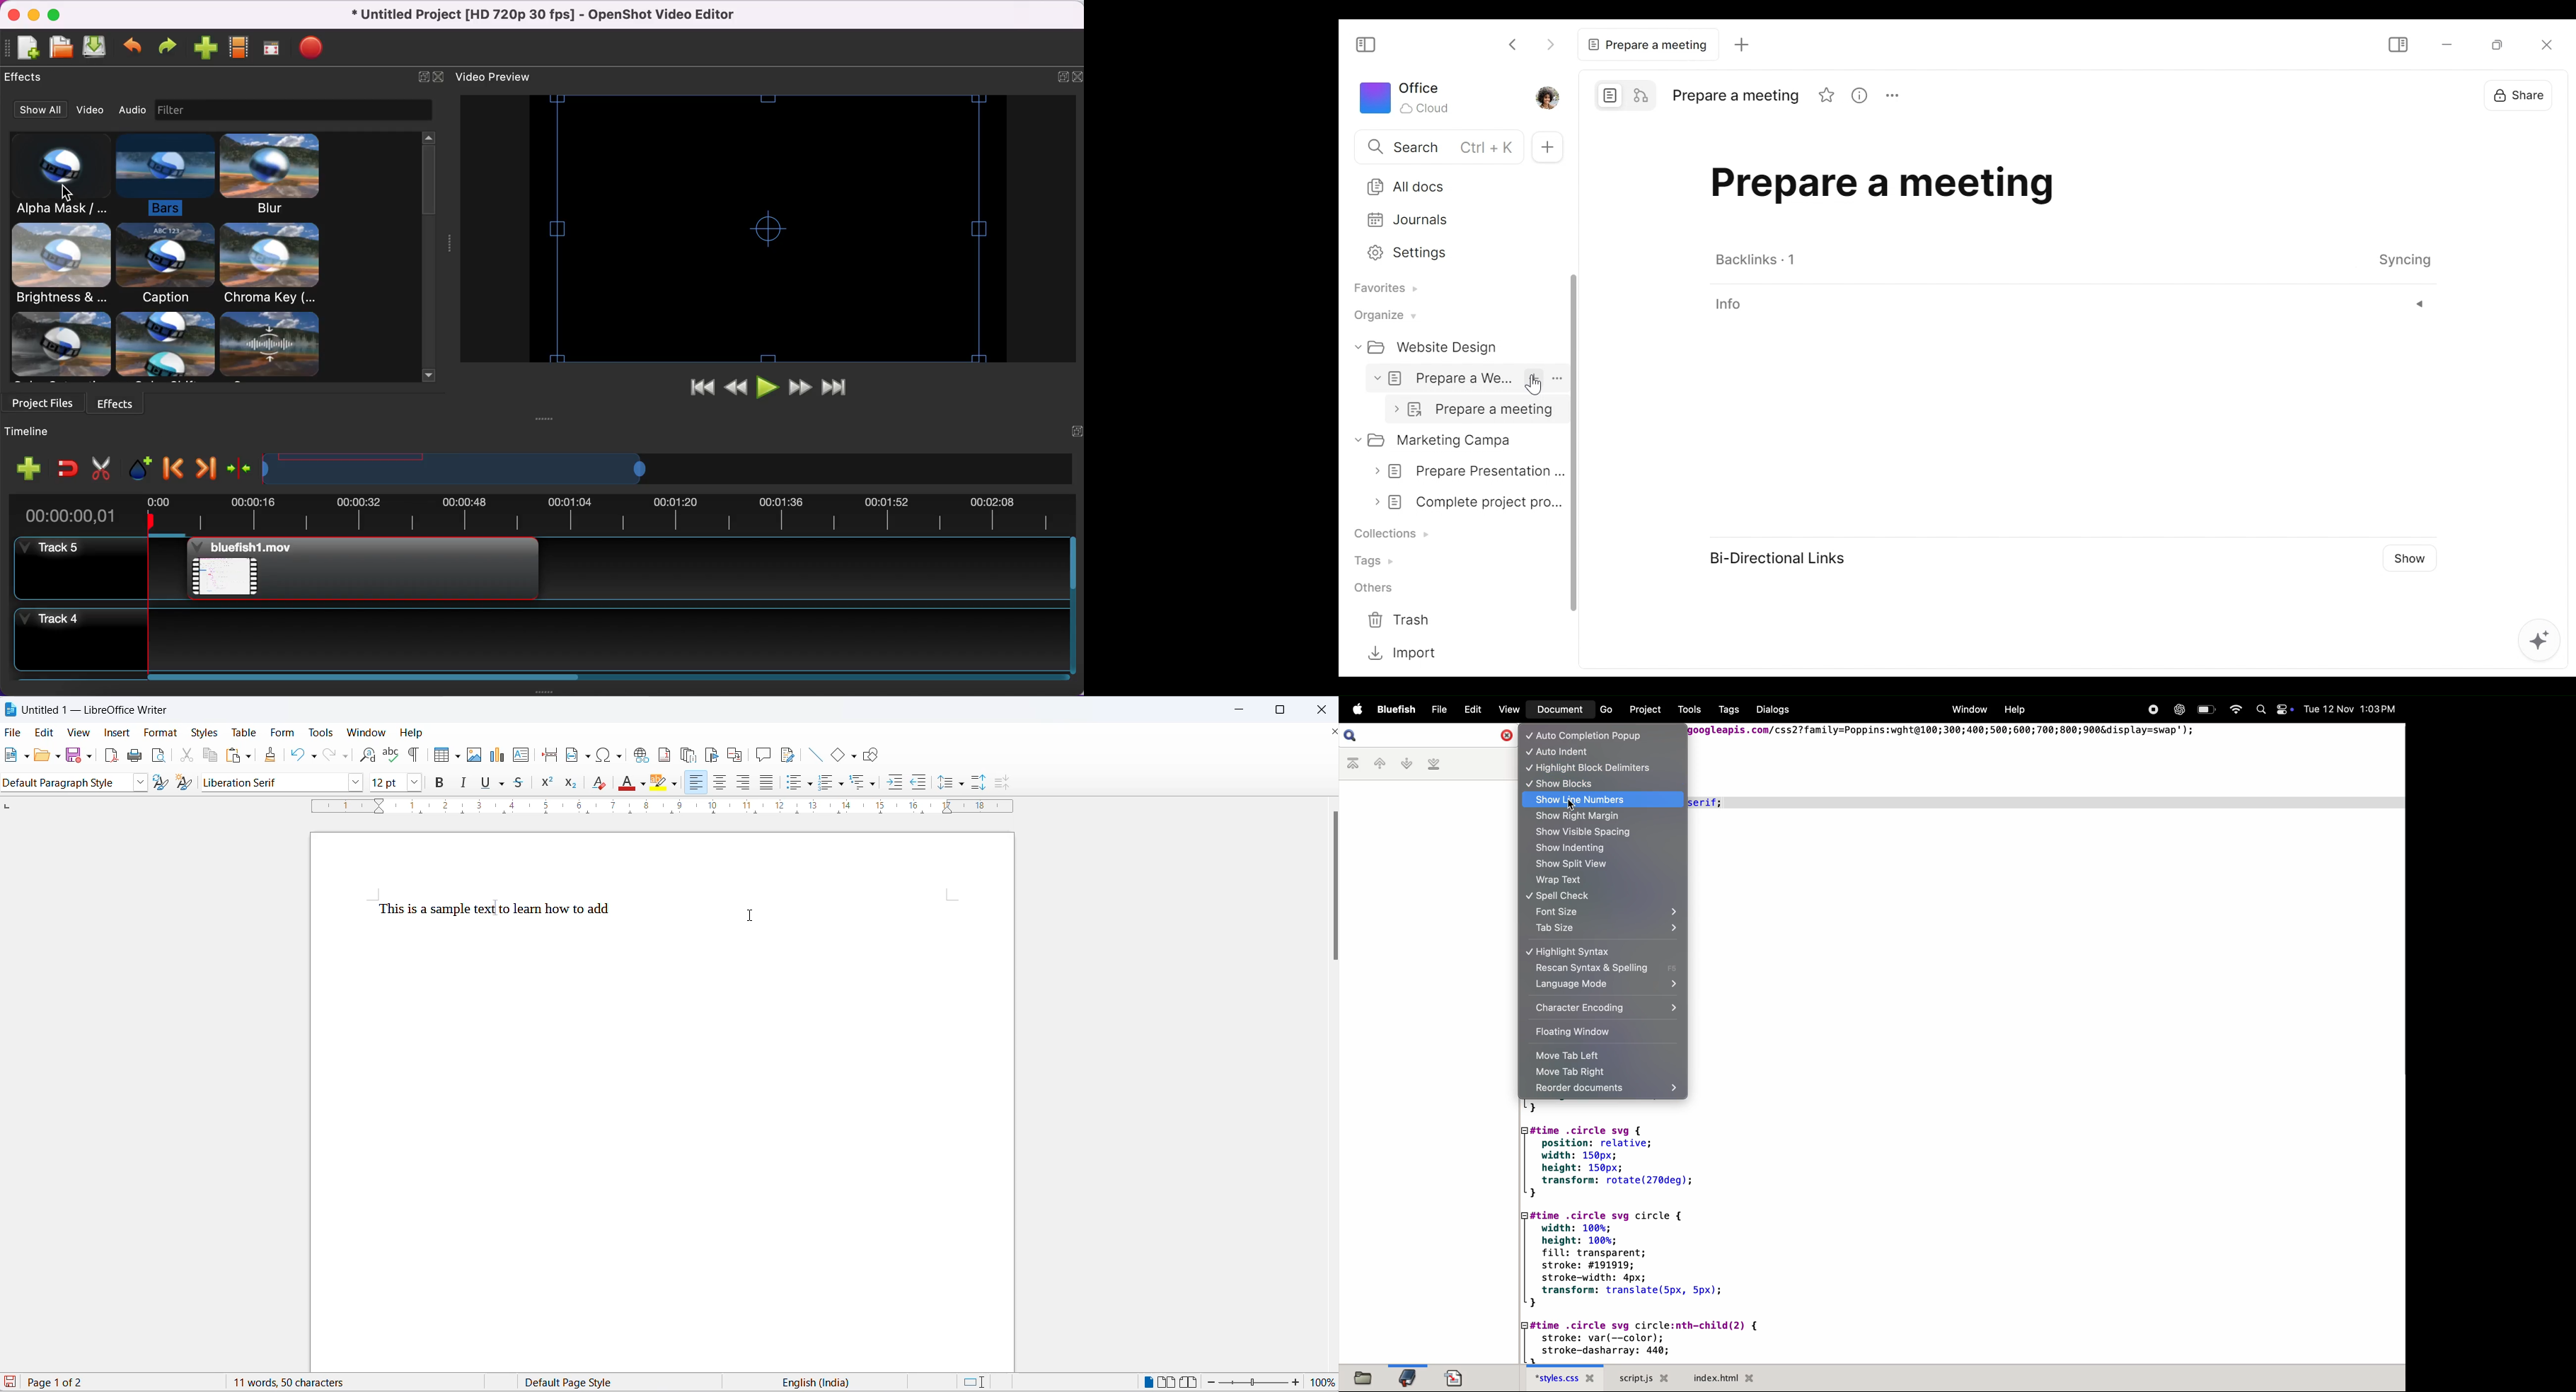 Image resolution: width=2576 pixels, height=1400 pixels. What do you see at coordinates (1189, 1381) in the screenshot?
I see `book view` at bounding box center [1189, 1381].